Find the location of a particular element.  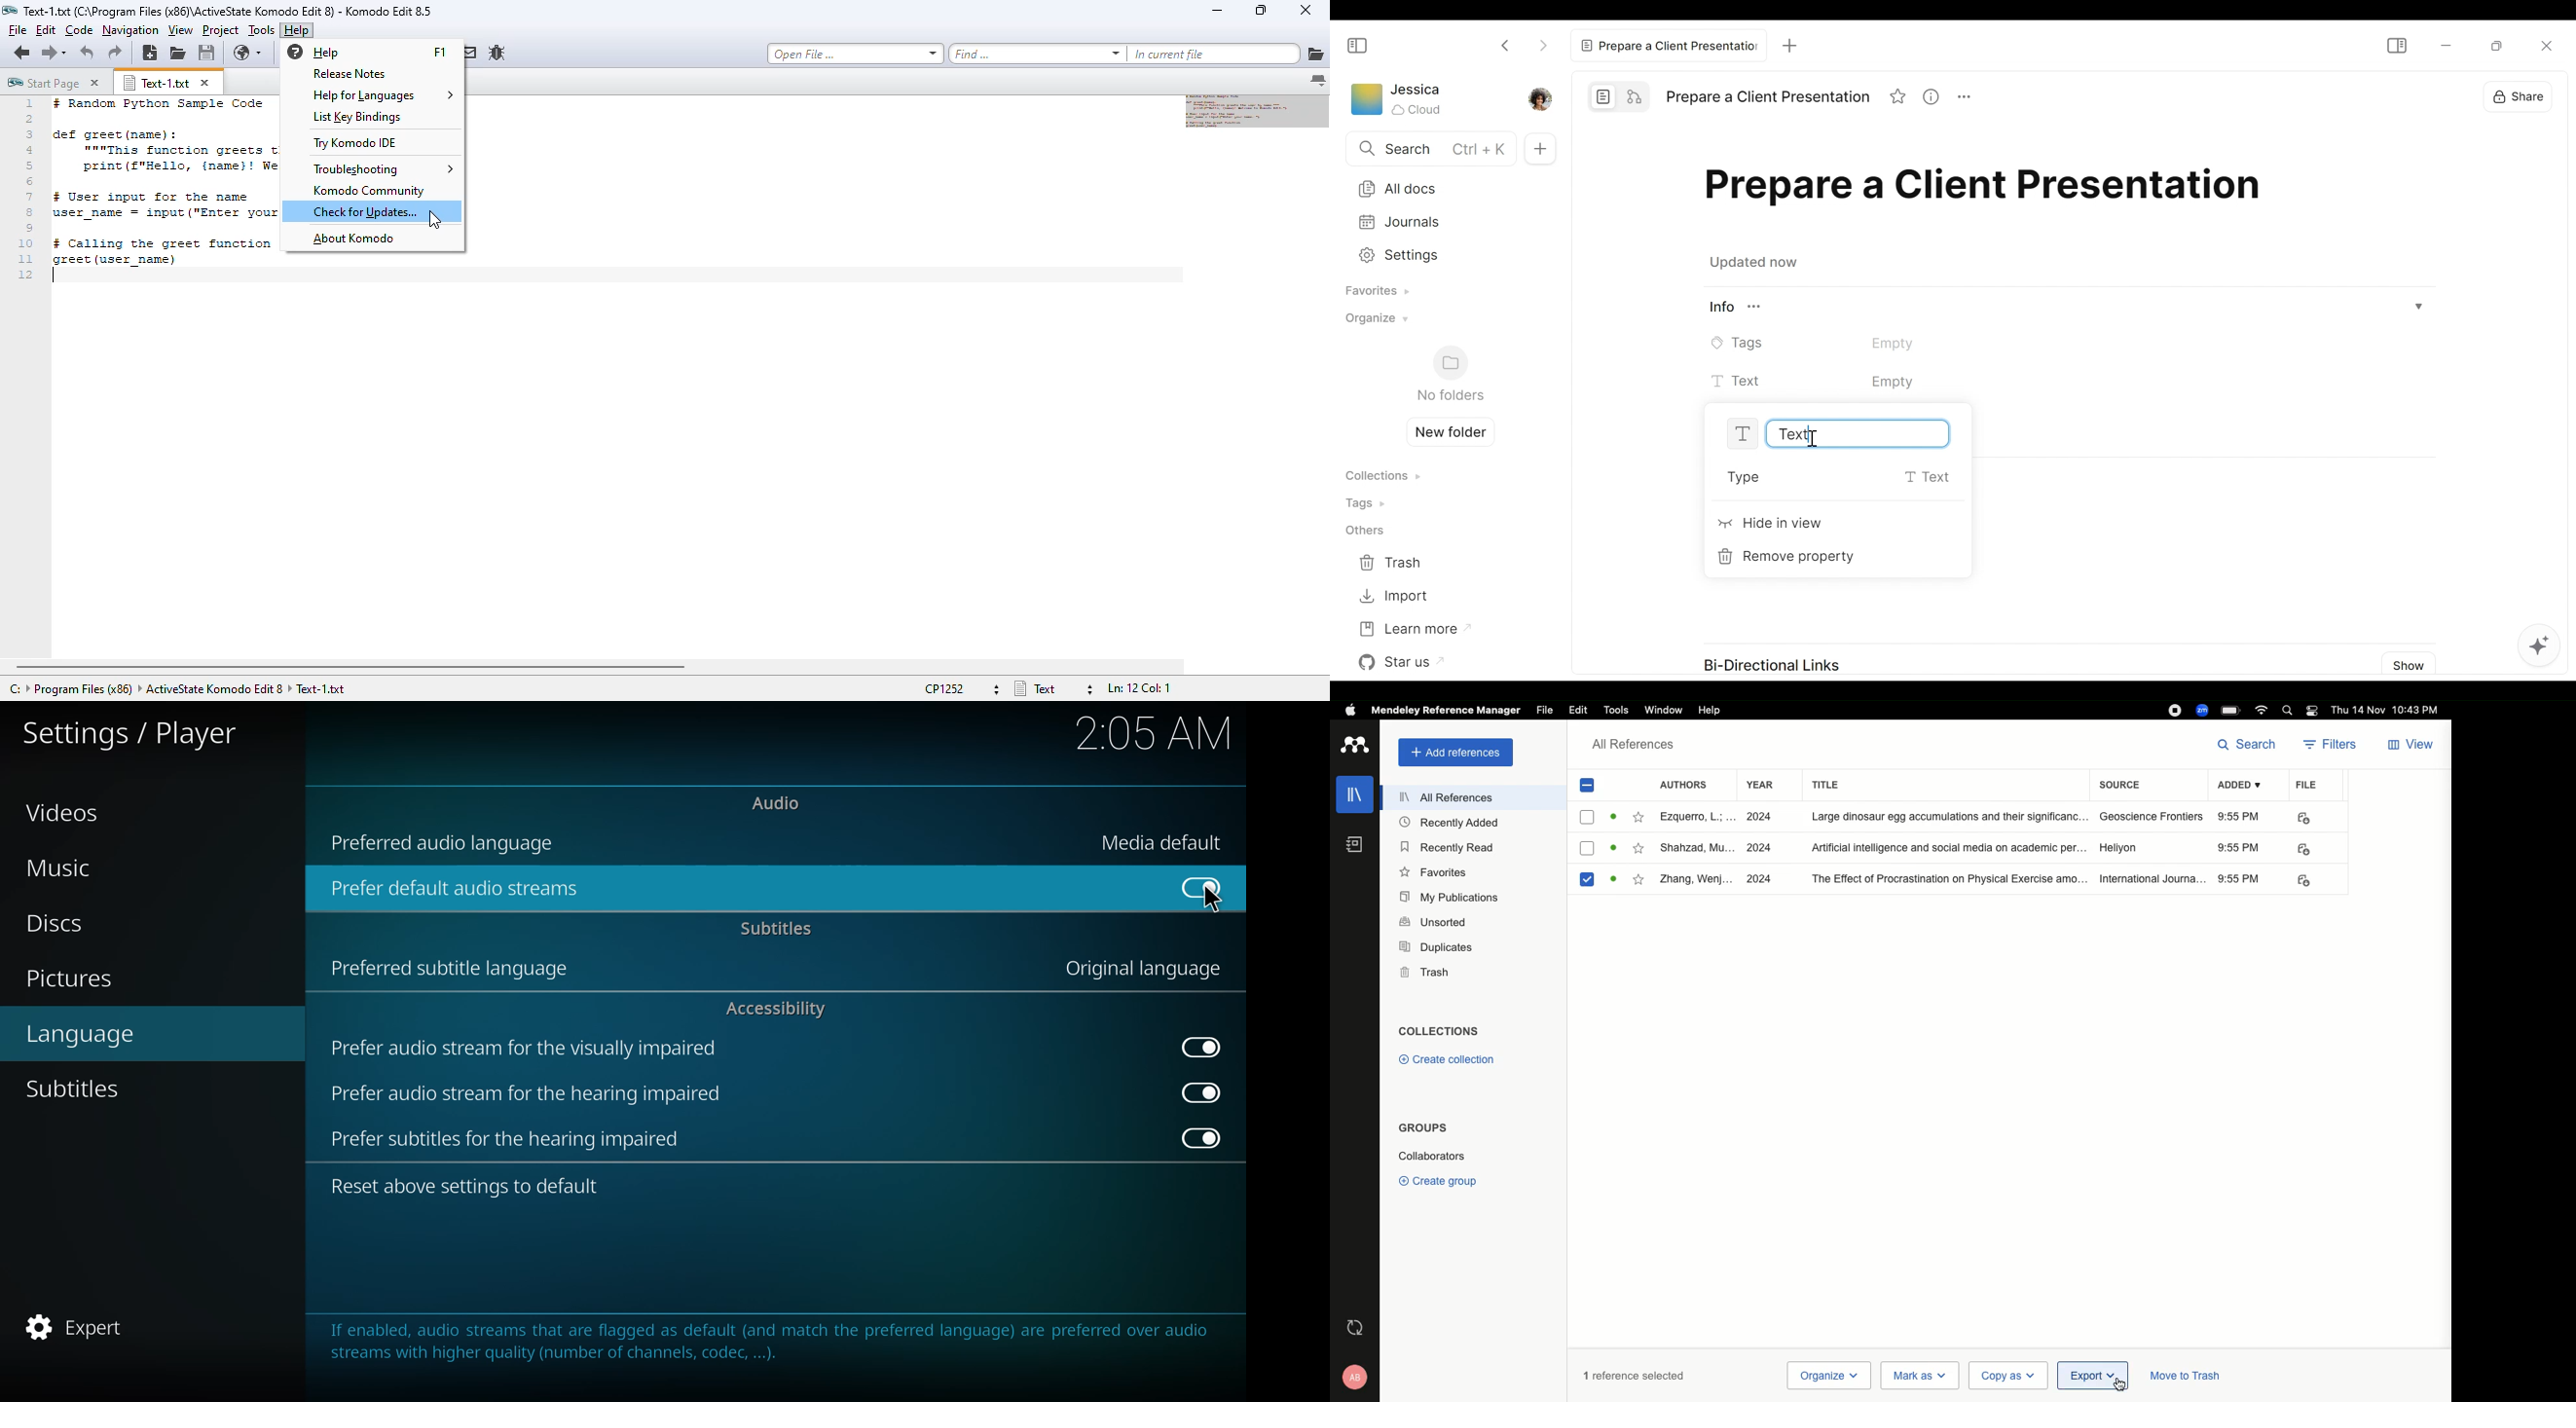

Recently added is located at coordinates (1455, 823).